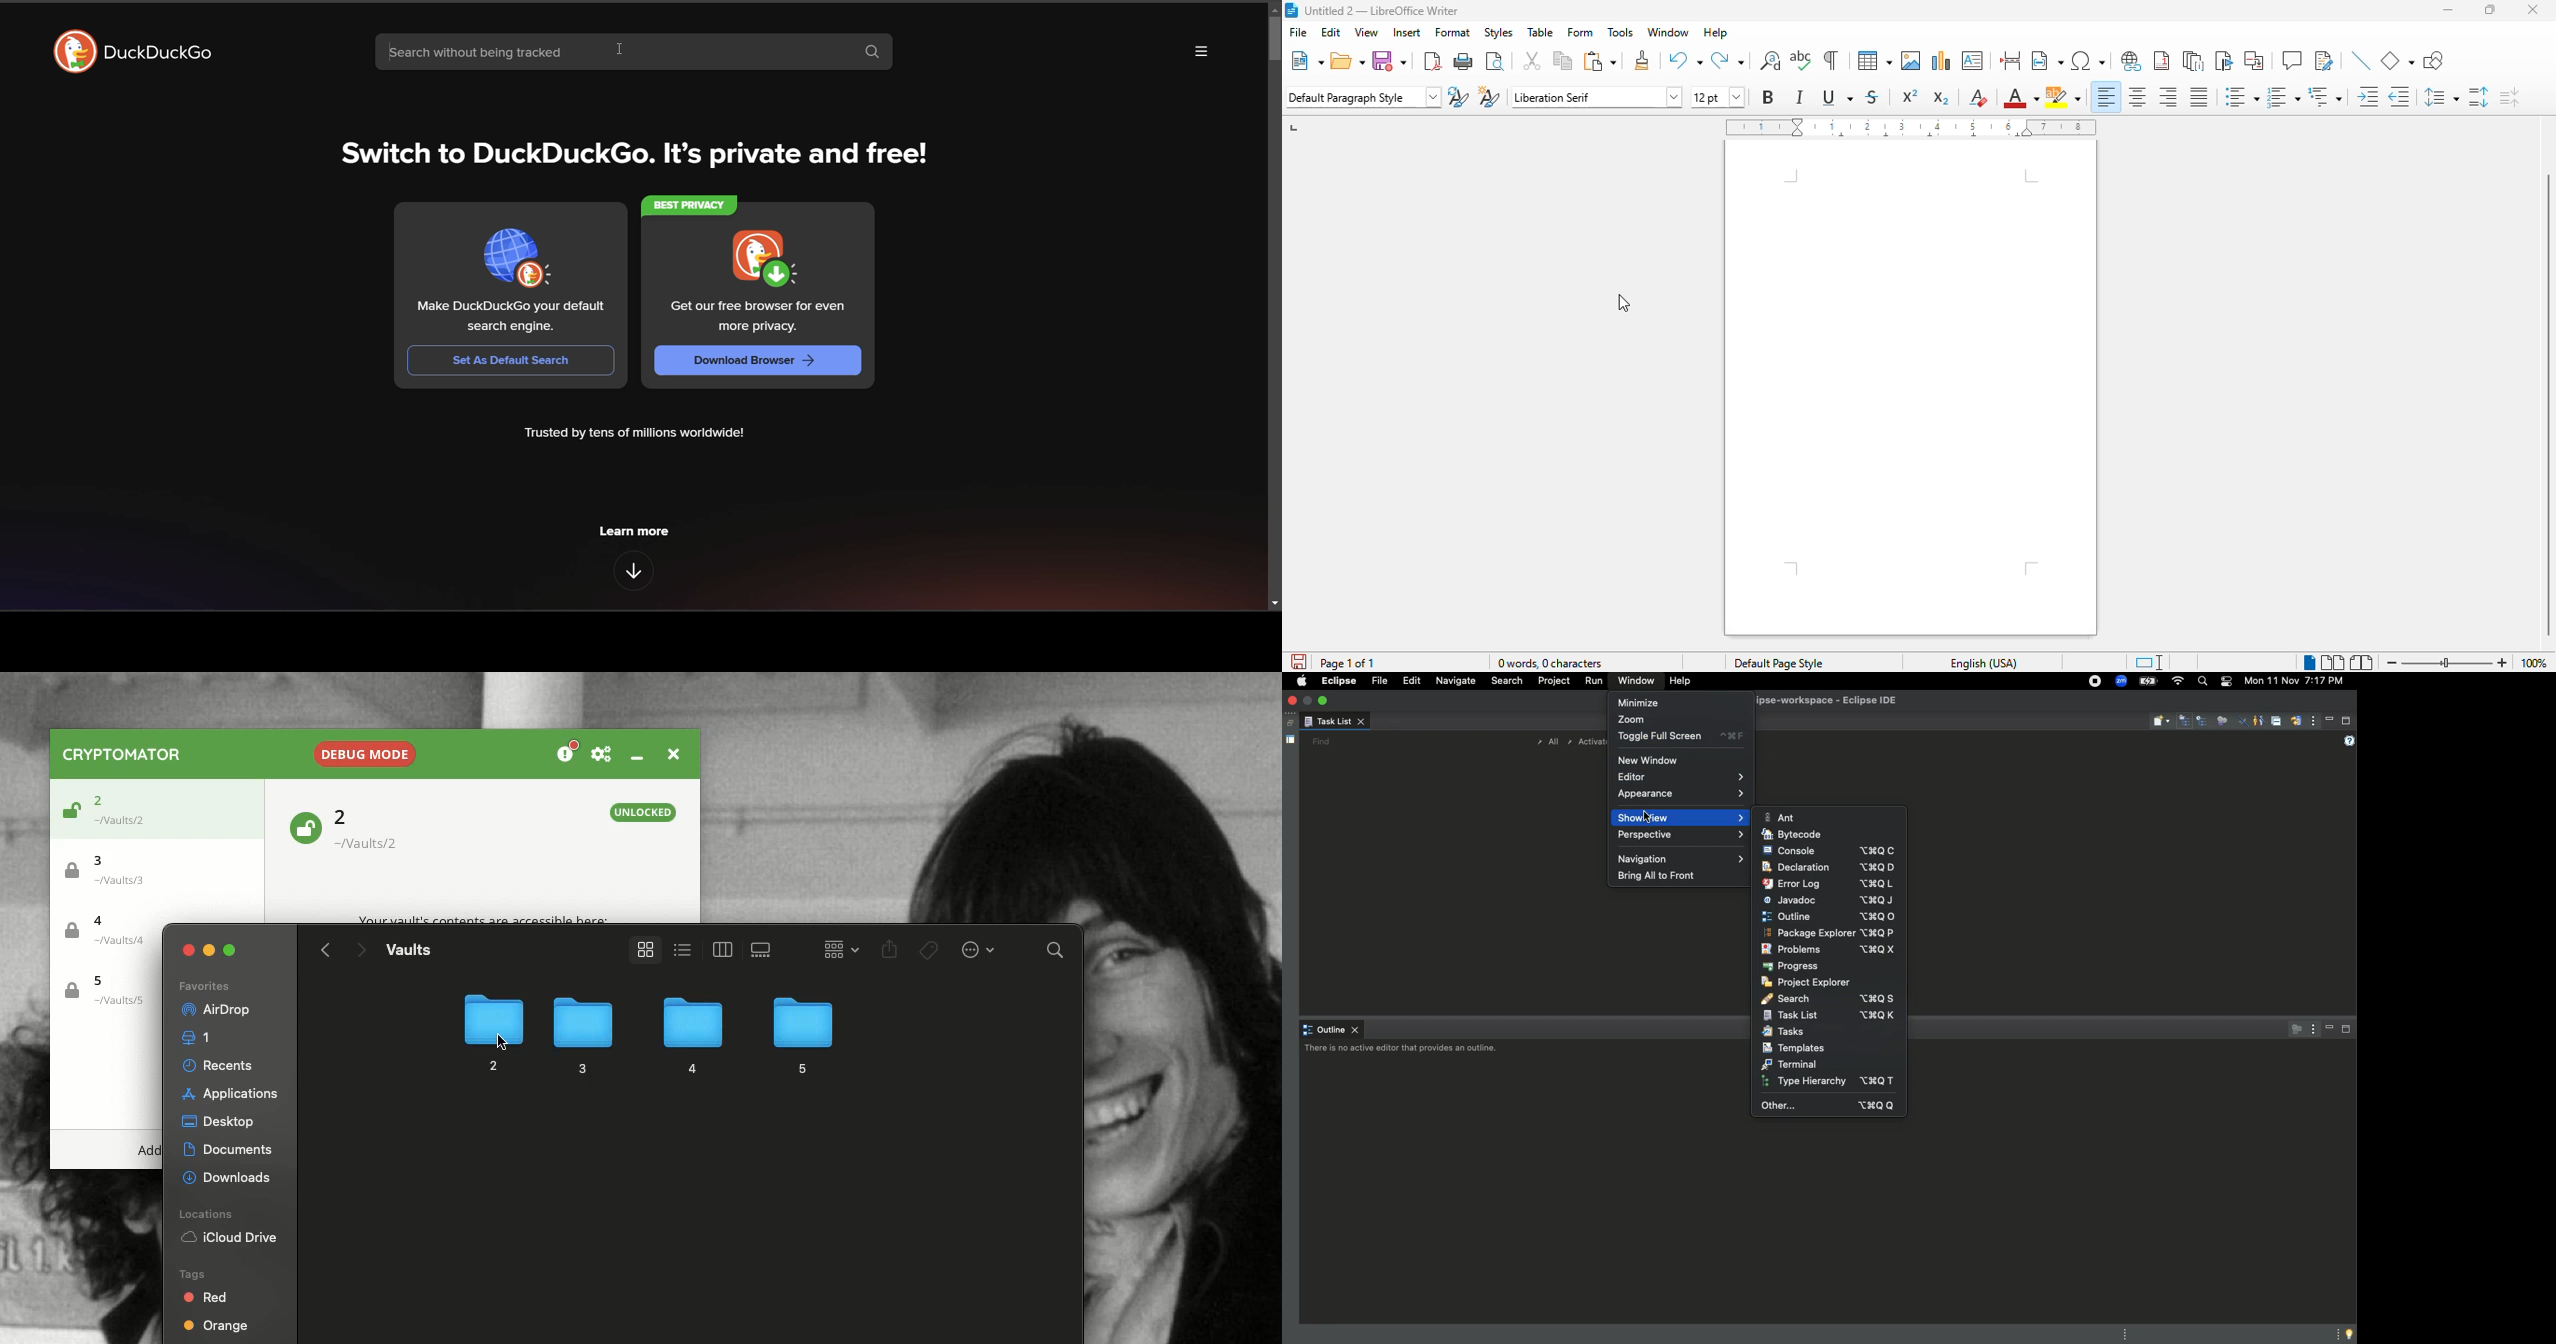 The height and width of the screenshot is (1344, 2576). I want to click on Editor, so click(1678, 777).